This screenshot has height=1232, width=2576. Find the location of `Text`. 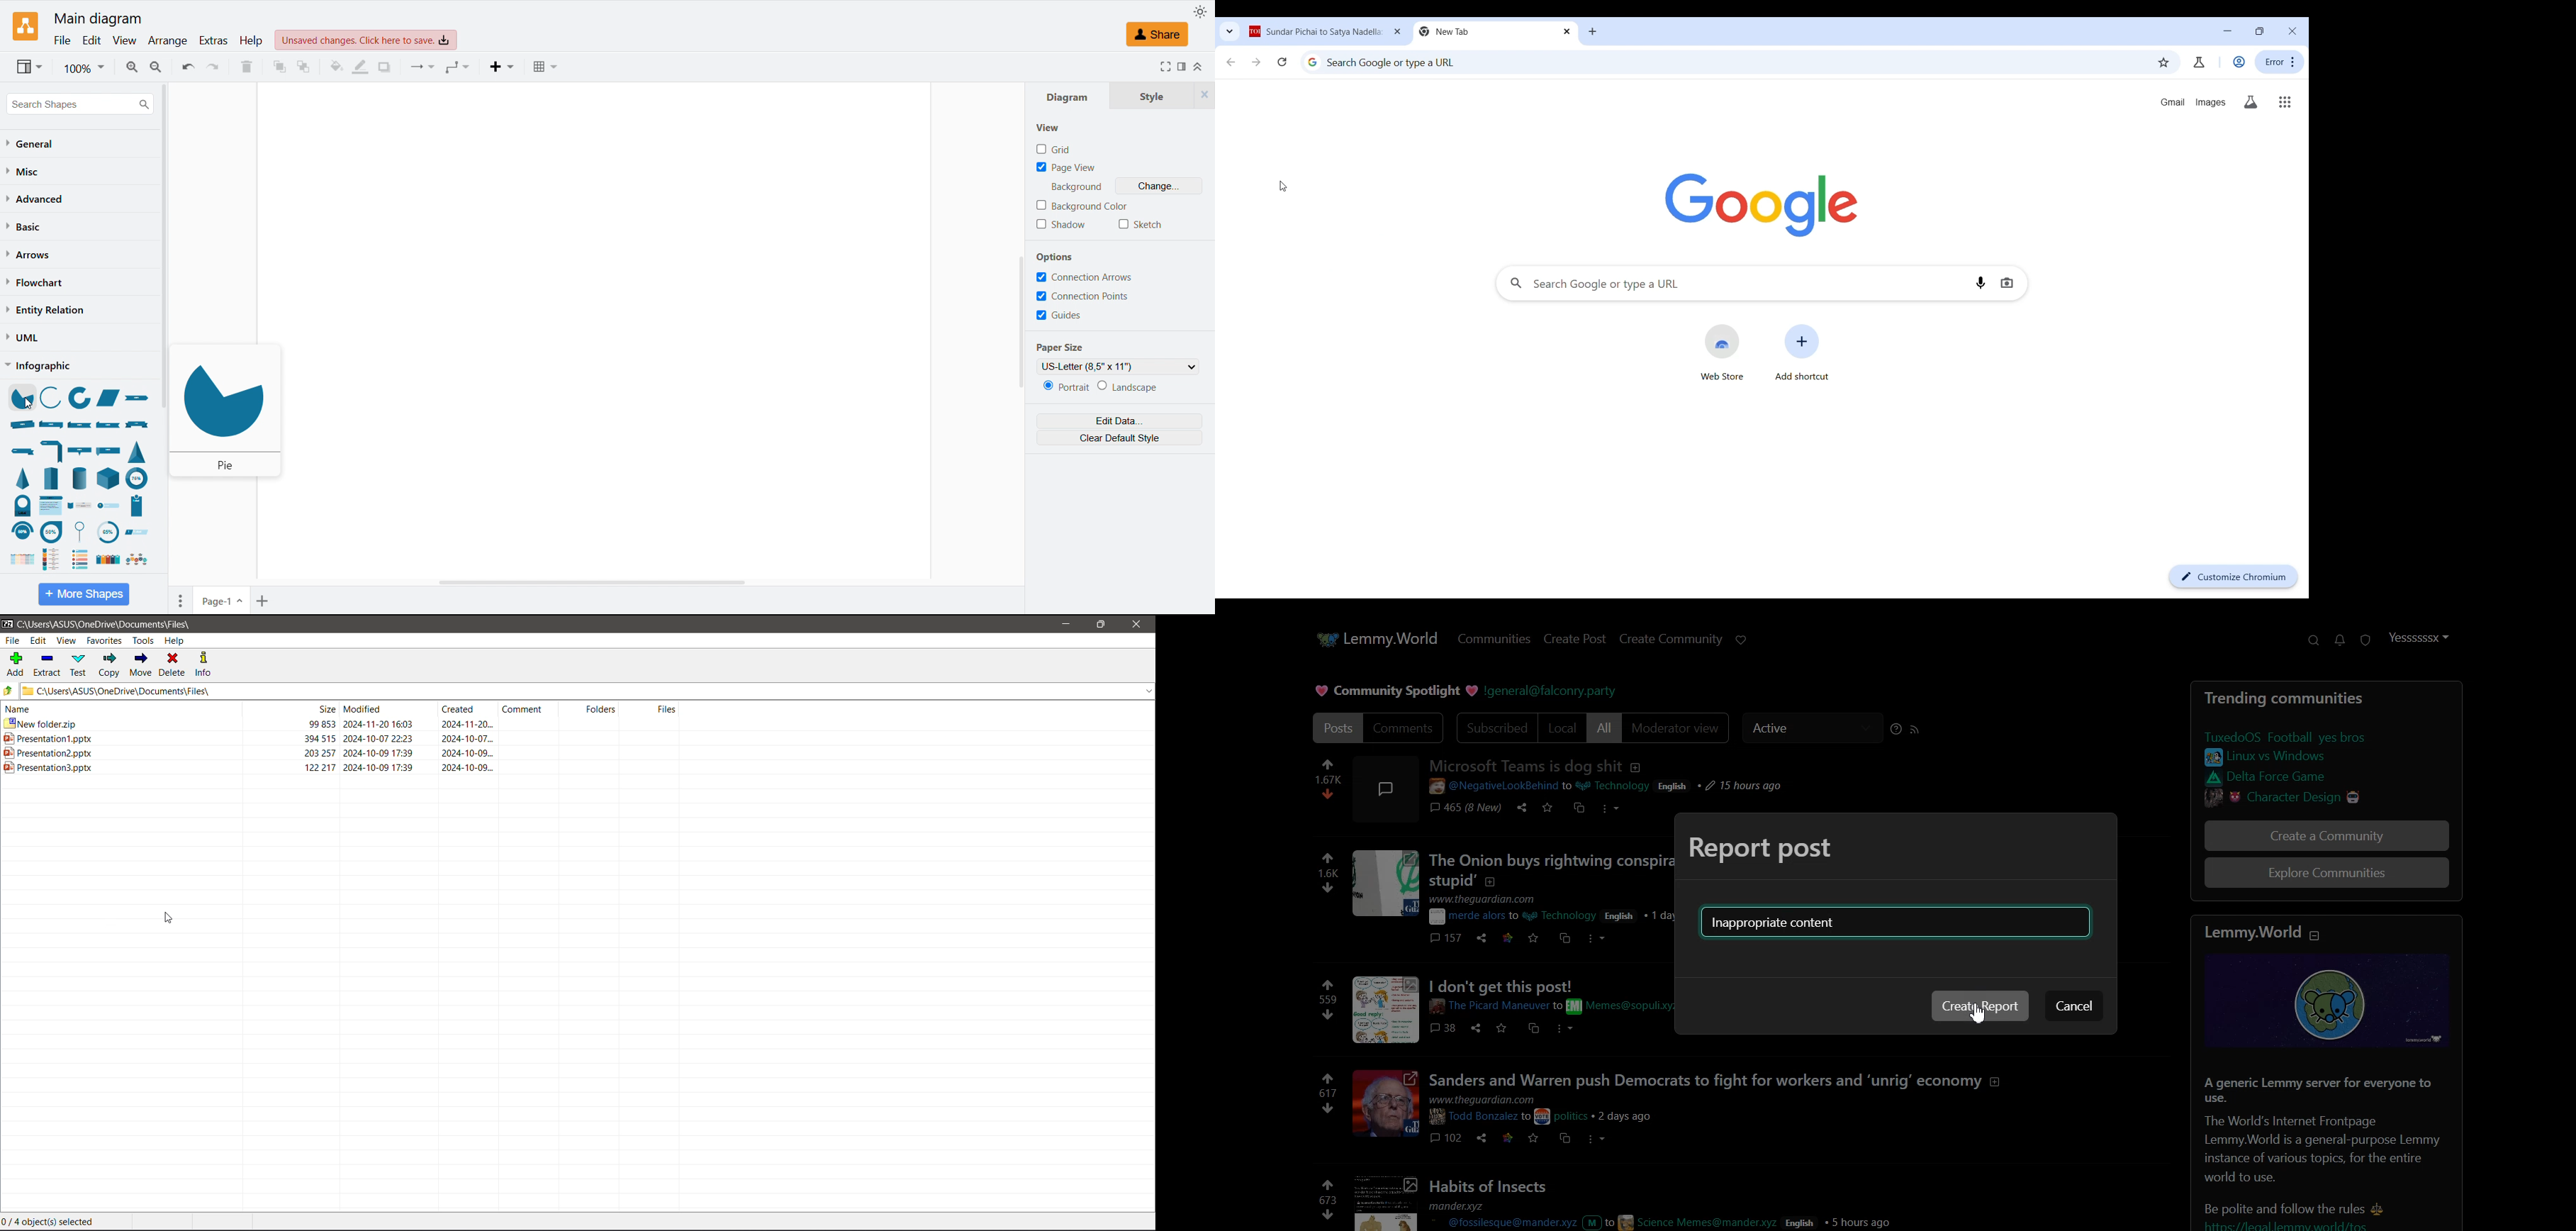

Text is located at coordinates (2325, 698).